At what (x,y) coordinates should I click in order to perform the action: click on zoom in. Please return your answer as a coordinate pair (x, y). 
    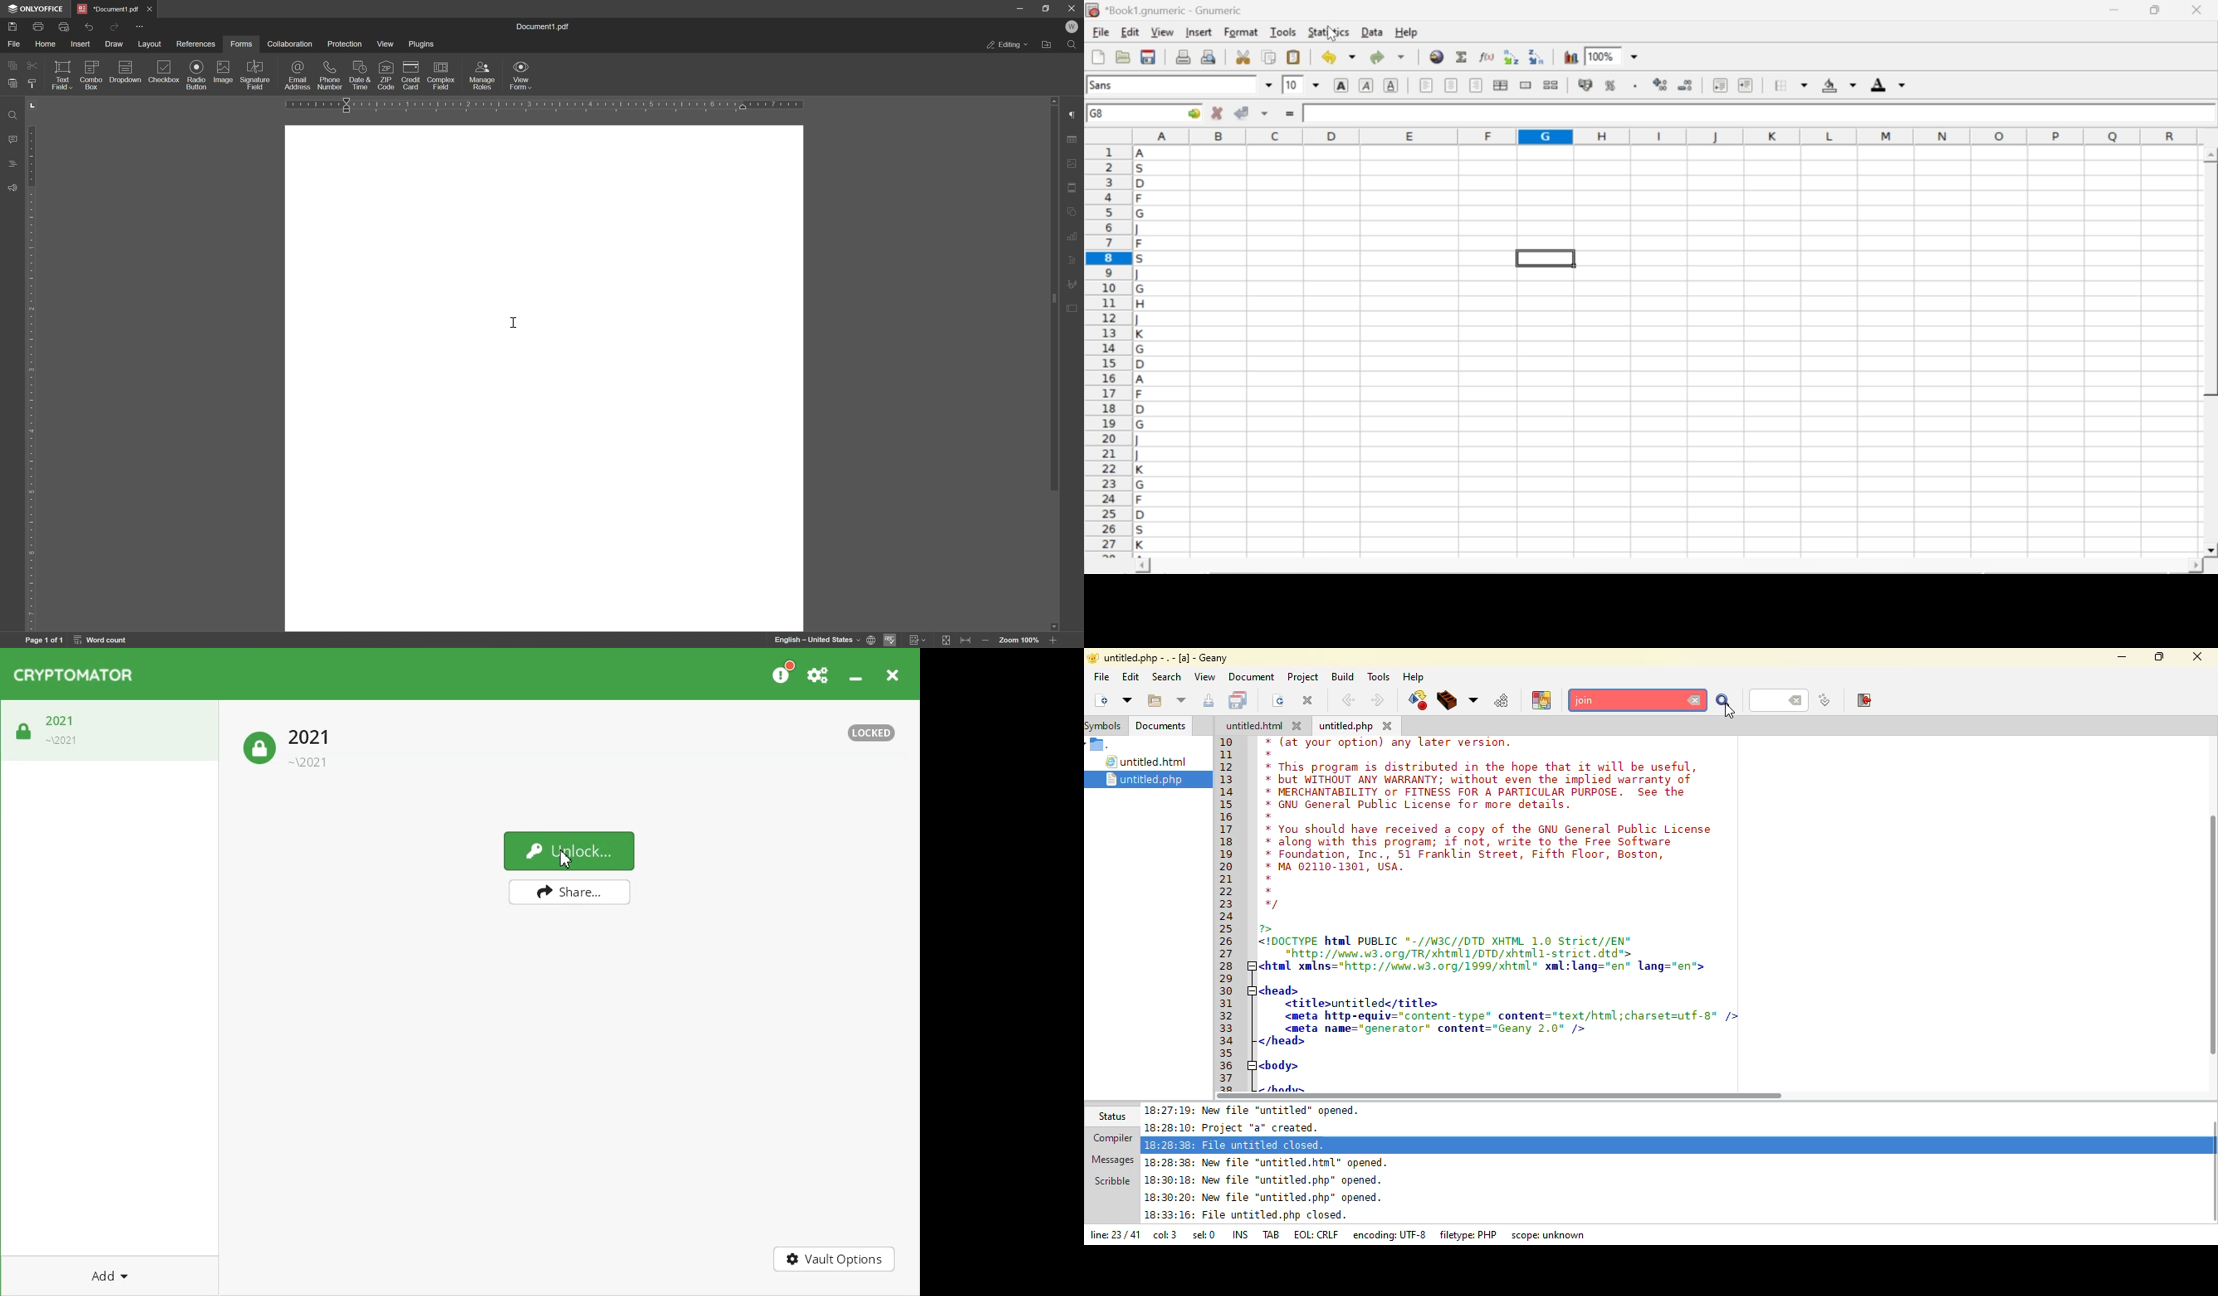
    Looking at the image, I should click on (1053, 641).